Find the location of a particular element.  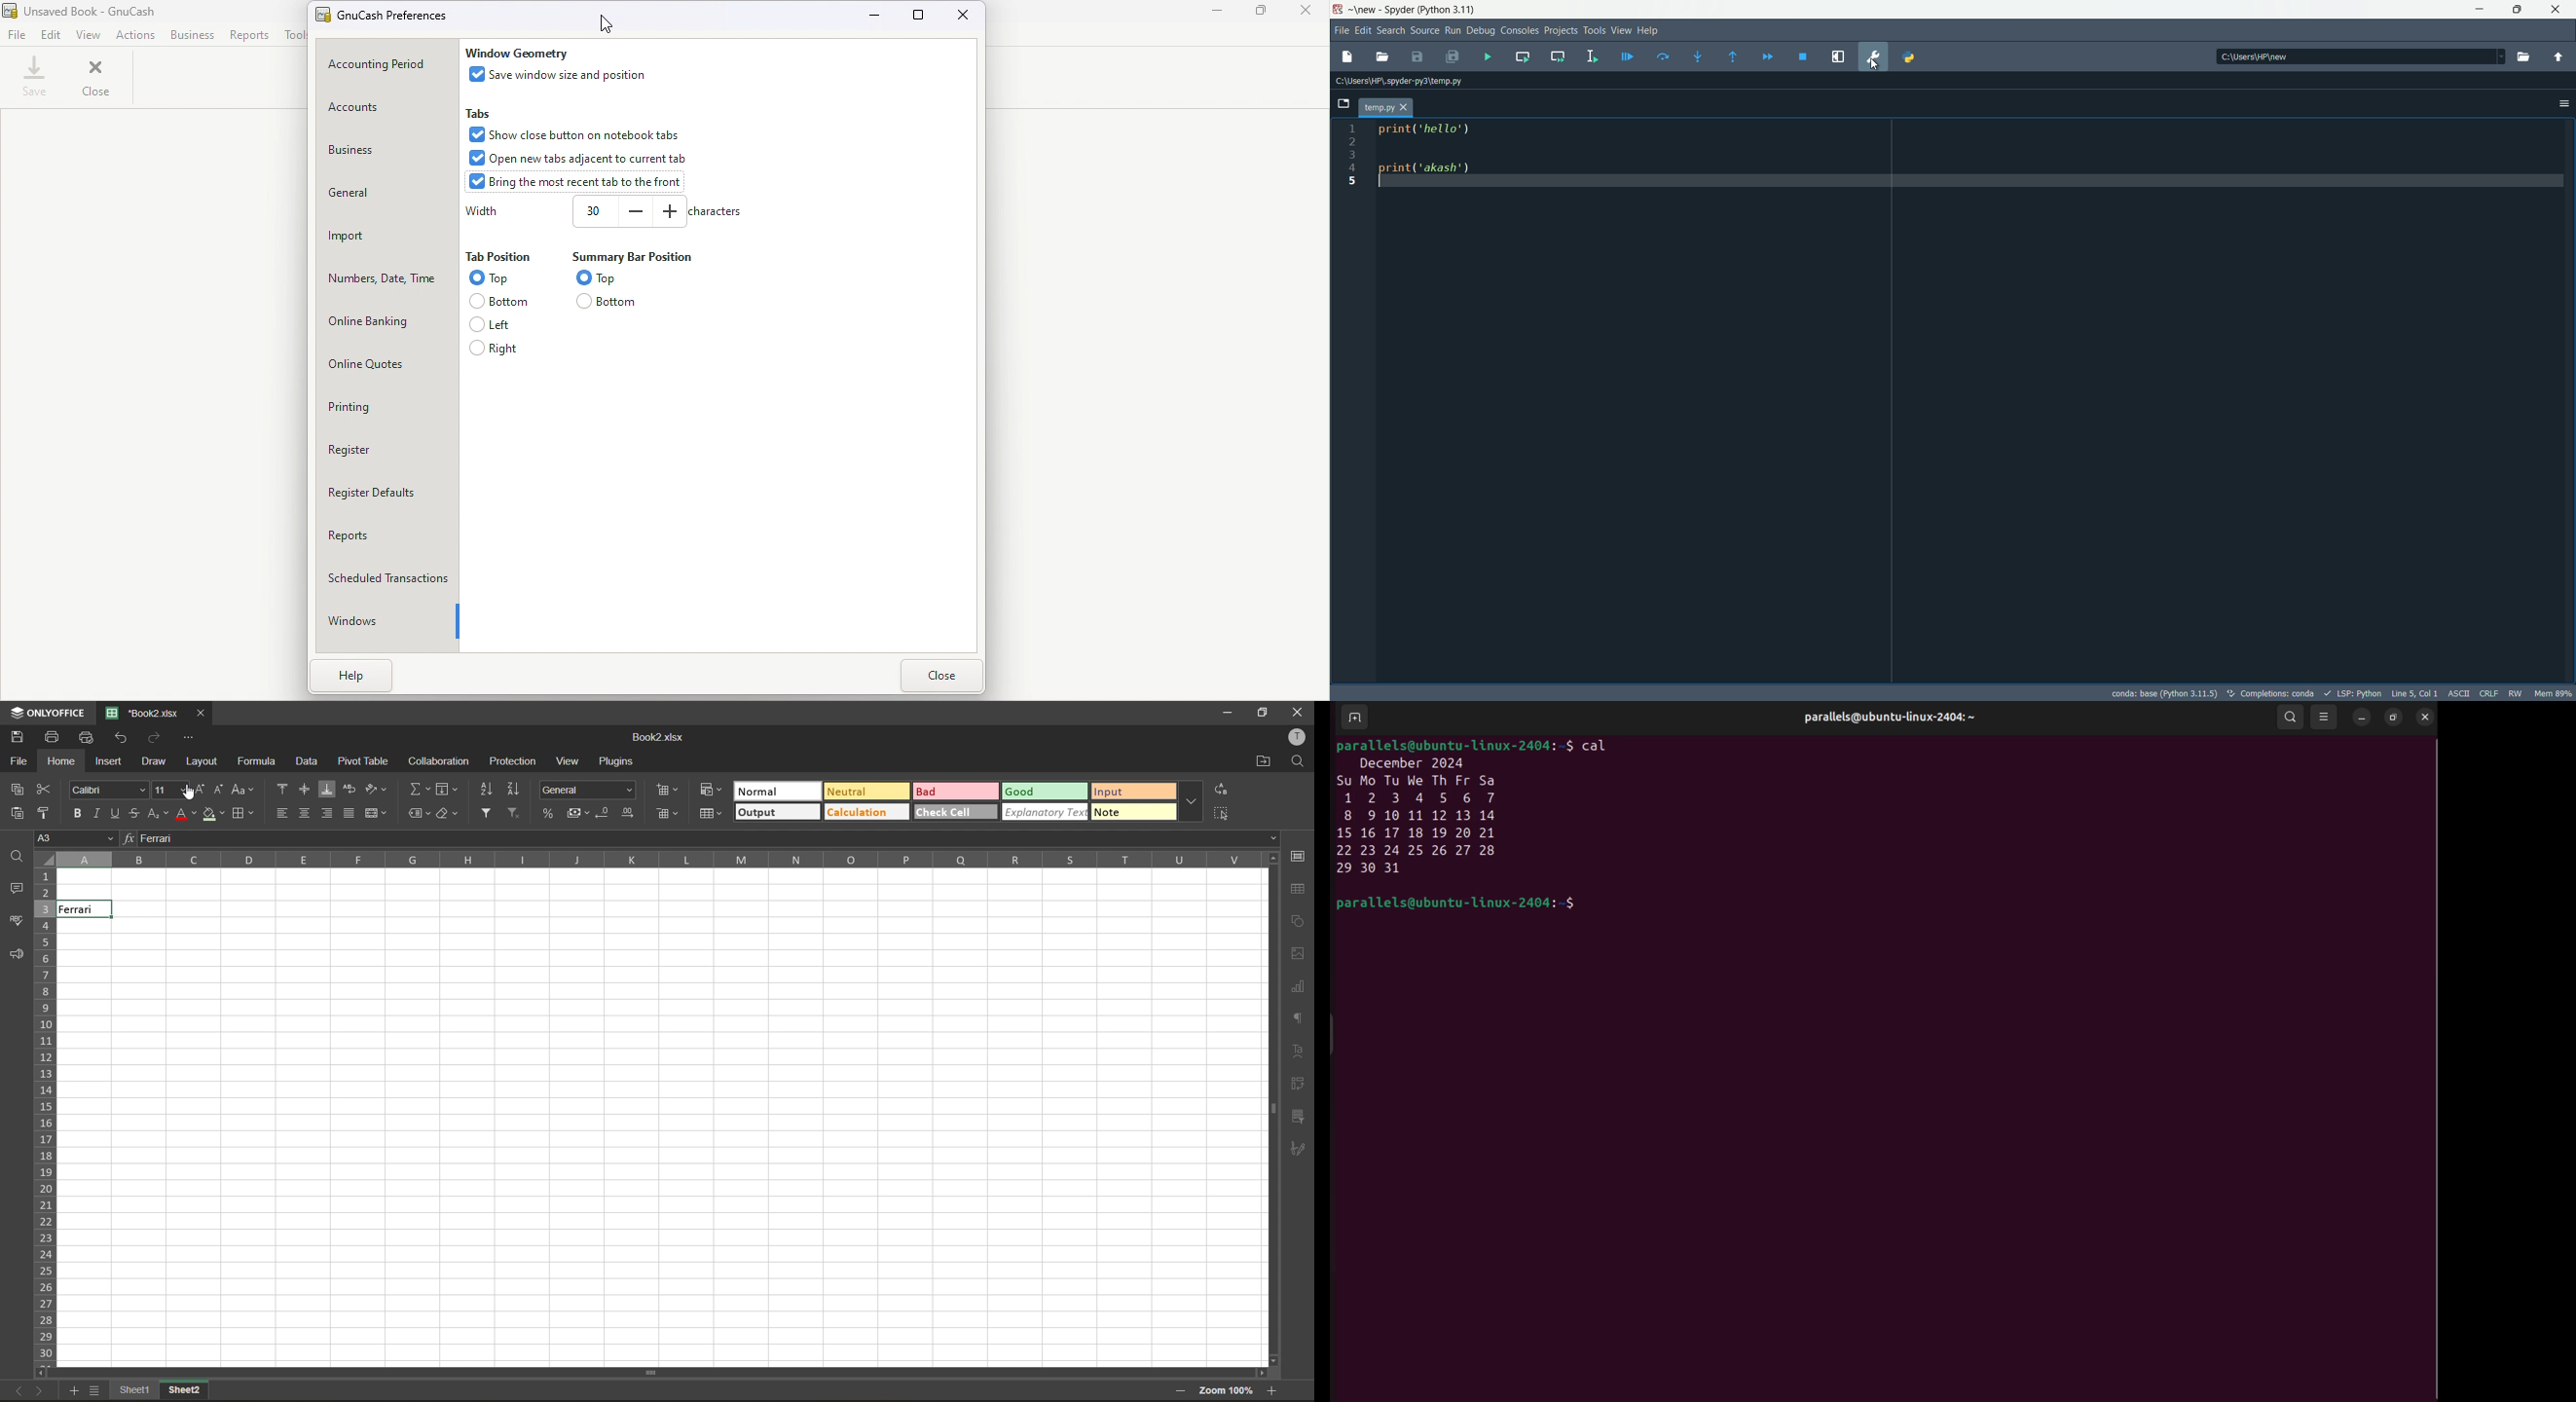

named ranges is located at coordinates (419, 811).